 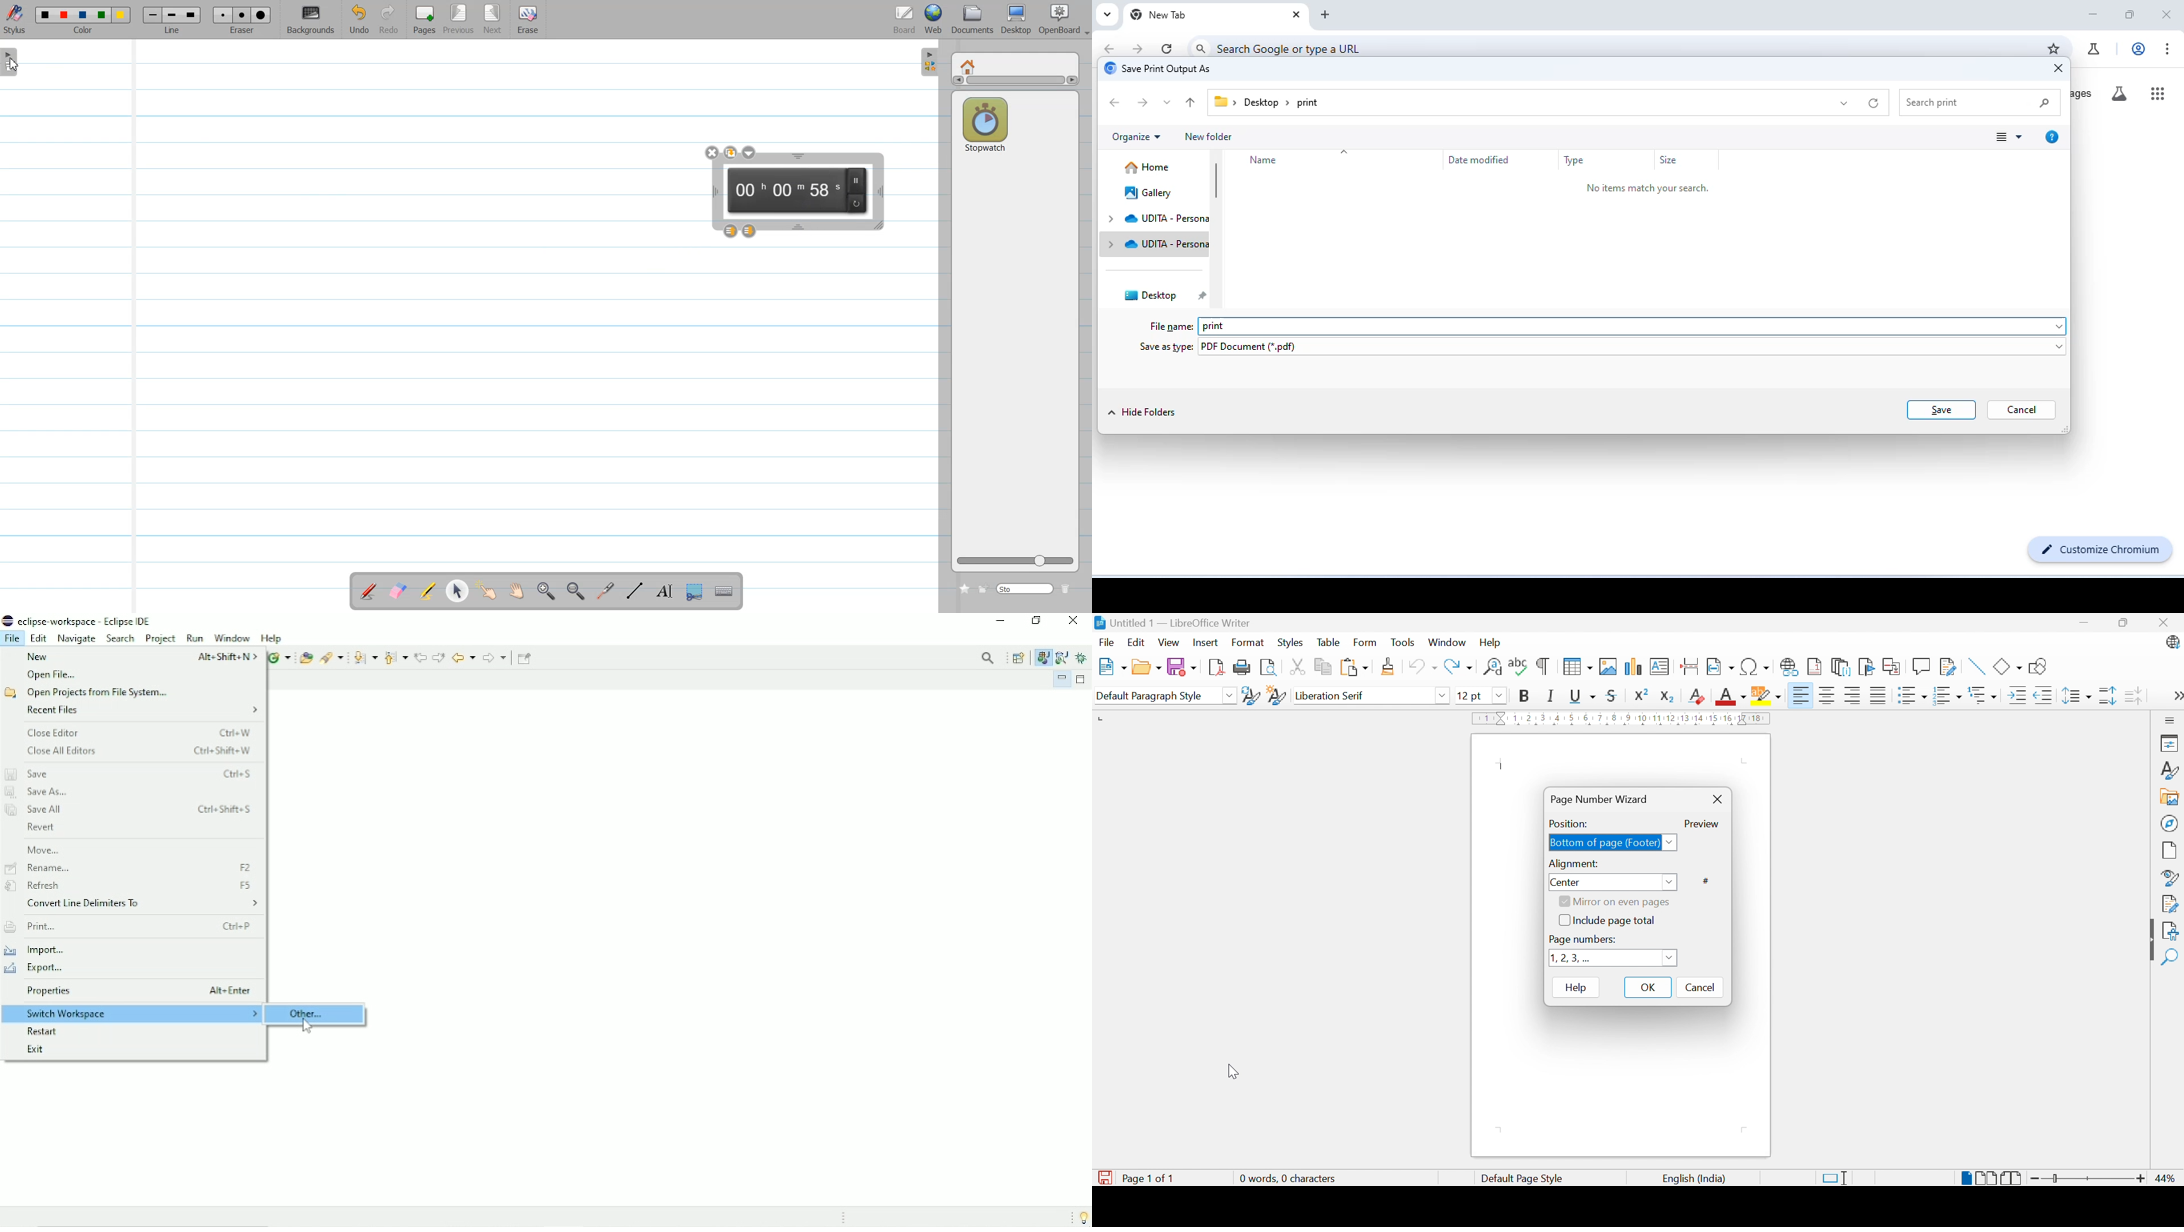 I want to click on Default paragraph style, so click(x=1150, y=697).